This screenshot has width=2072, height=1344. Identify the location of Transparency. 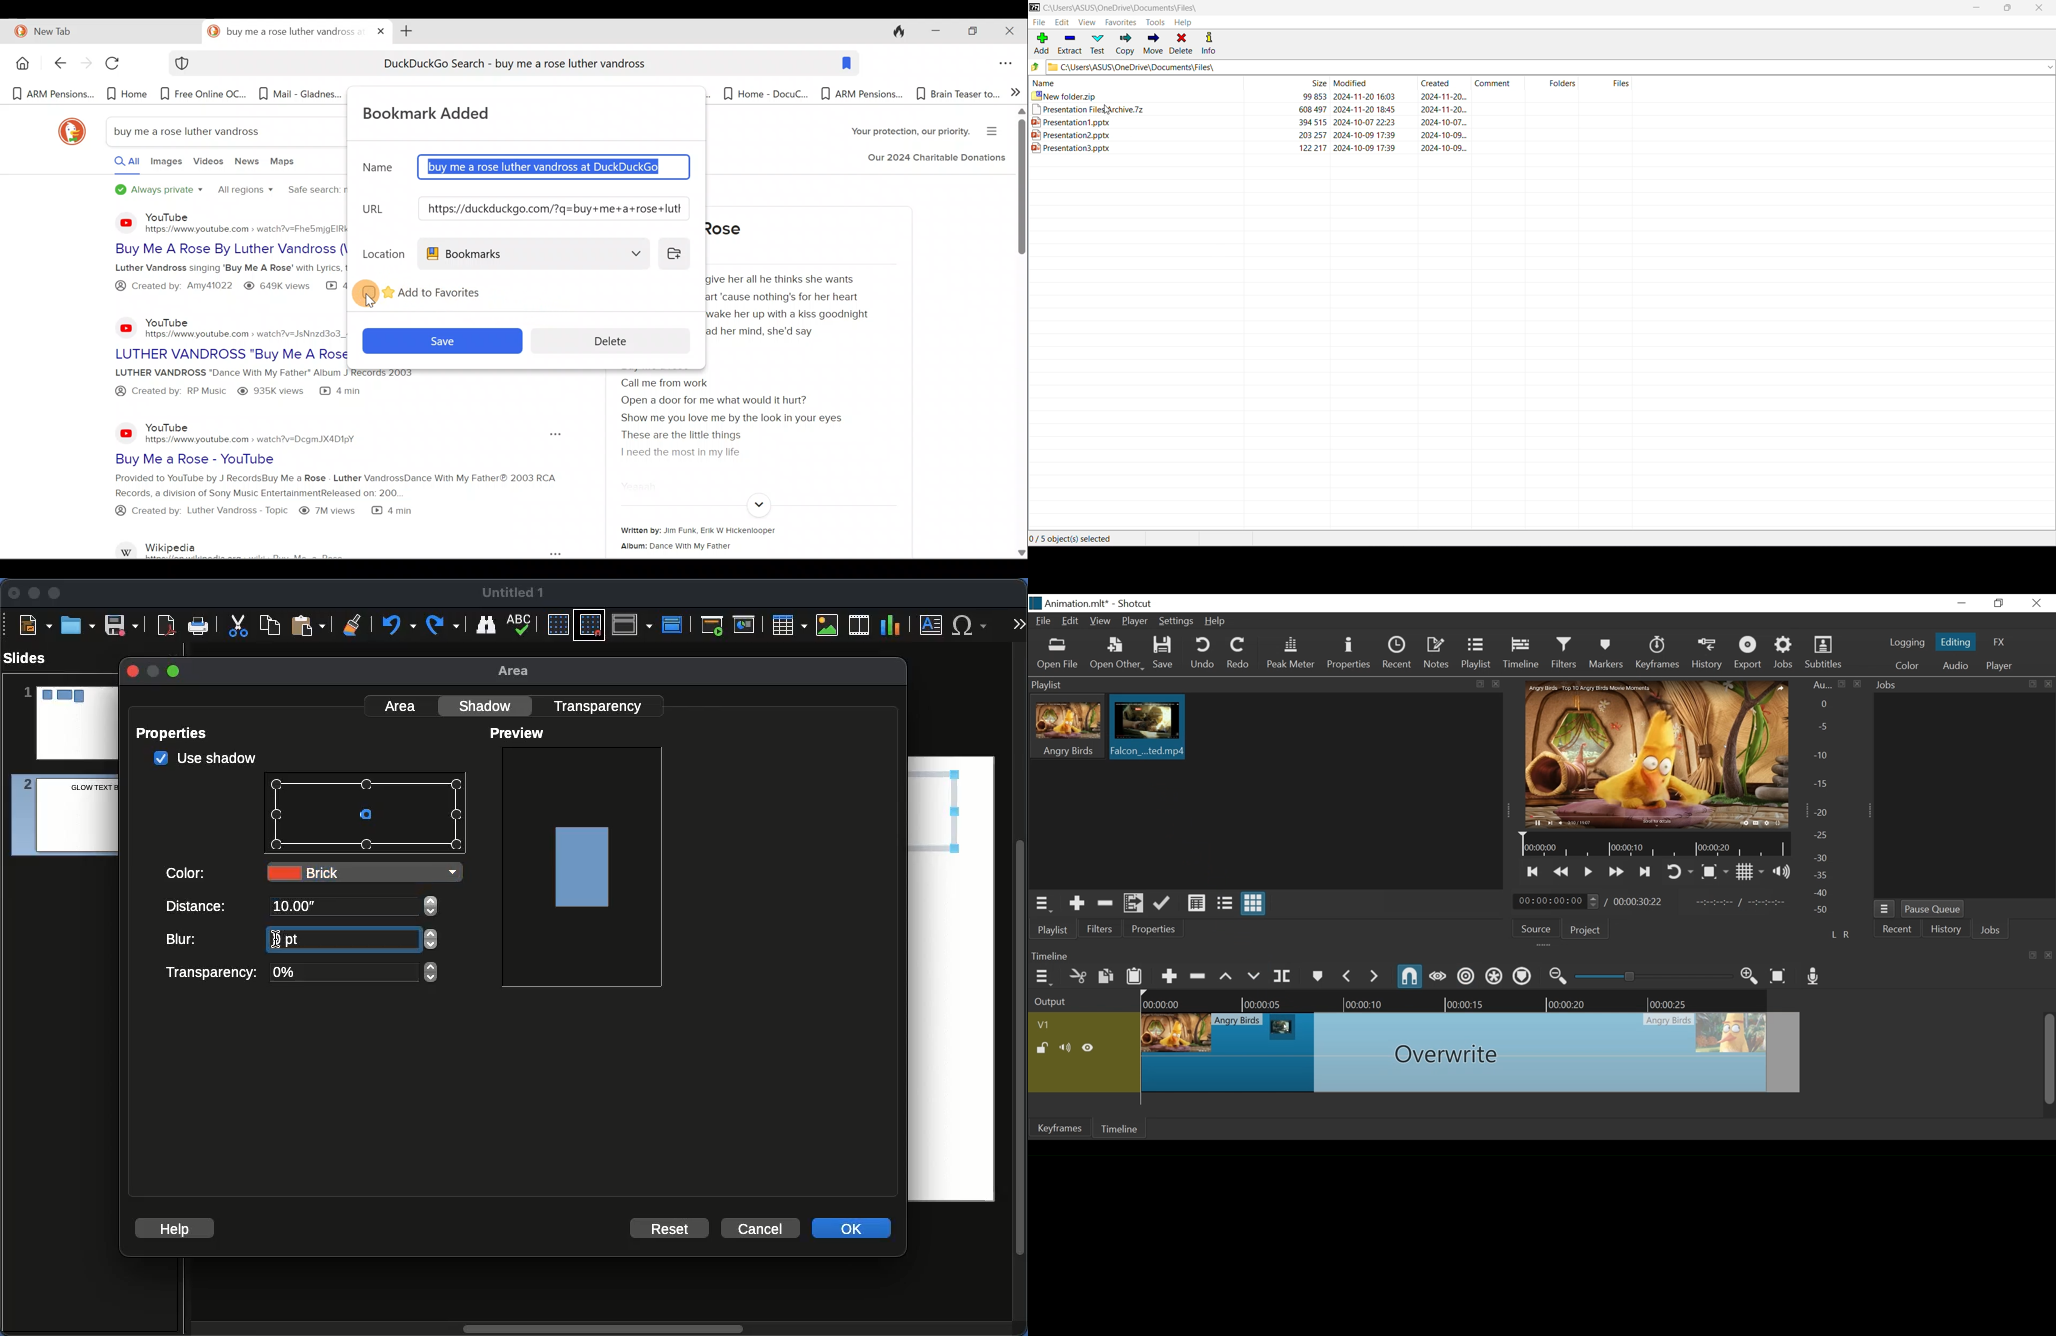
(601, 705).